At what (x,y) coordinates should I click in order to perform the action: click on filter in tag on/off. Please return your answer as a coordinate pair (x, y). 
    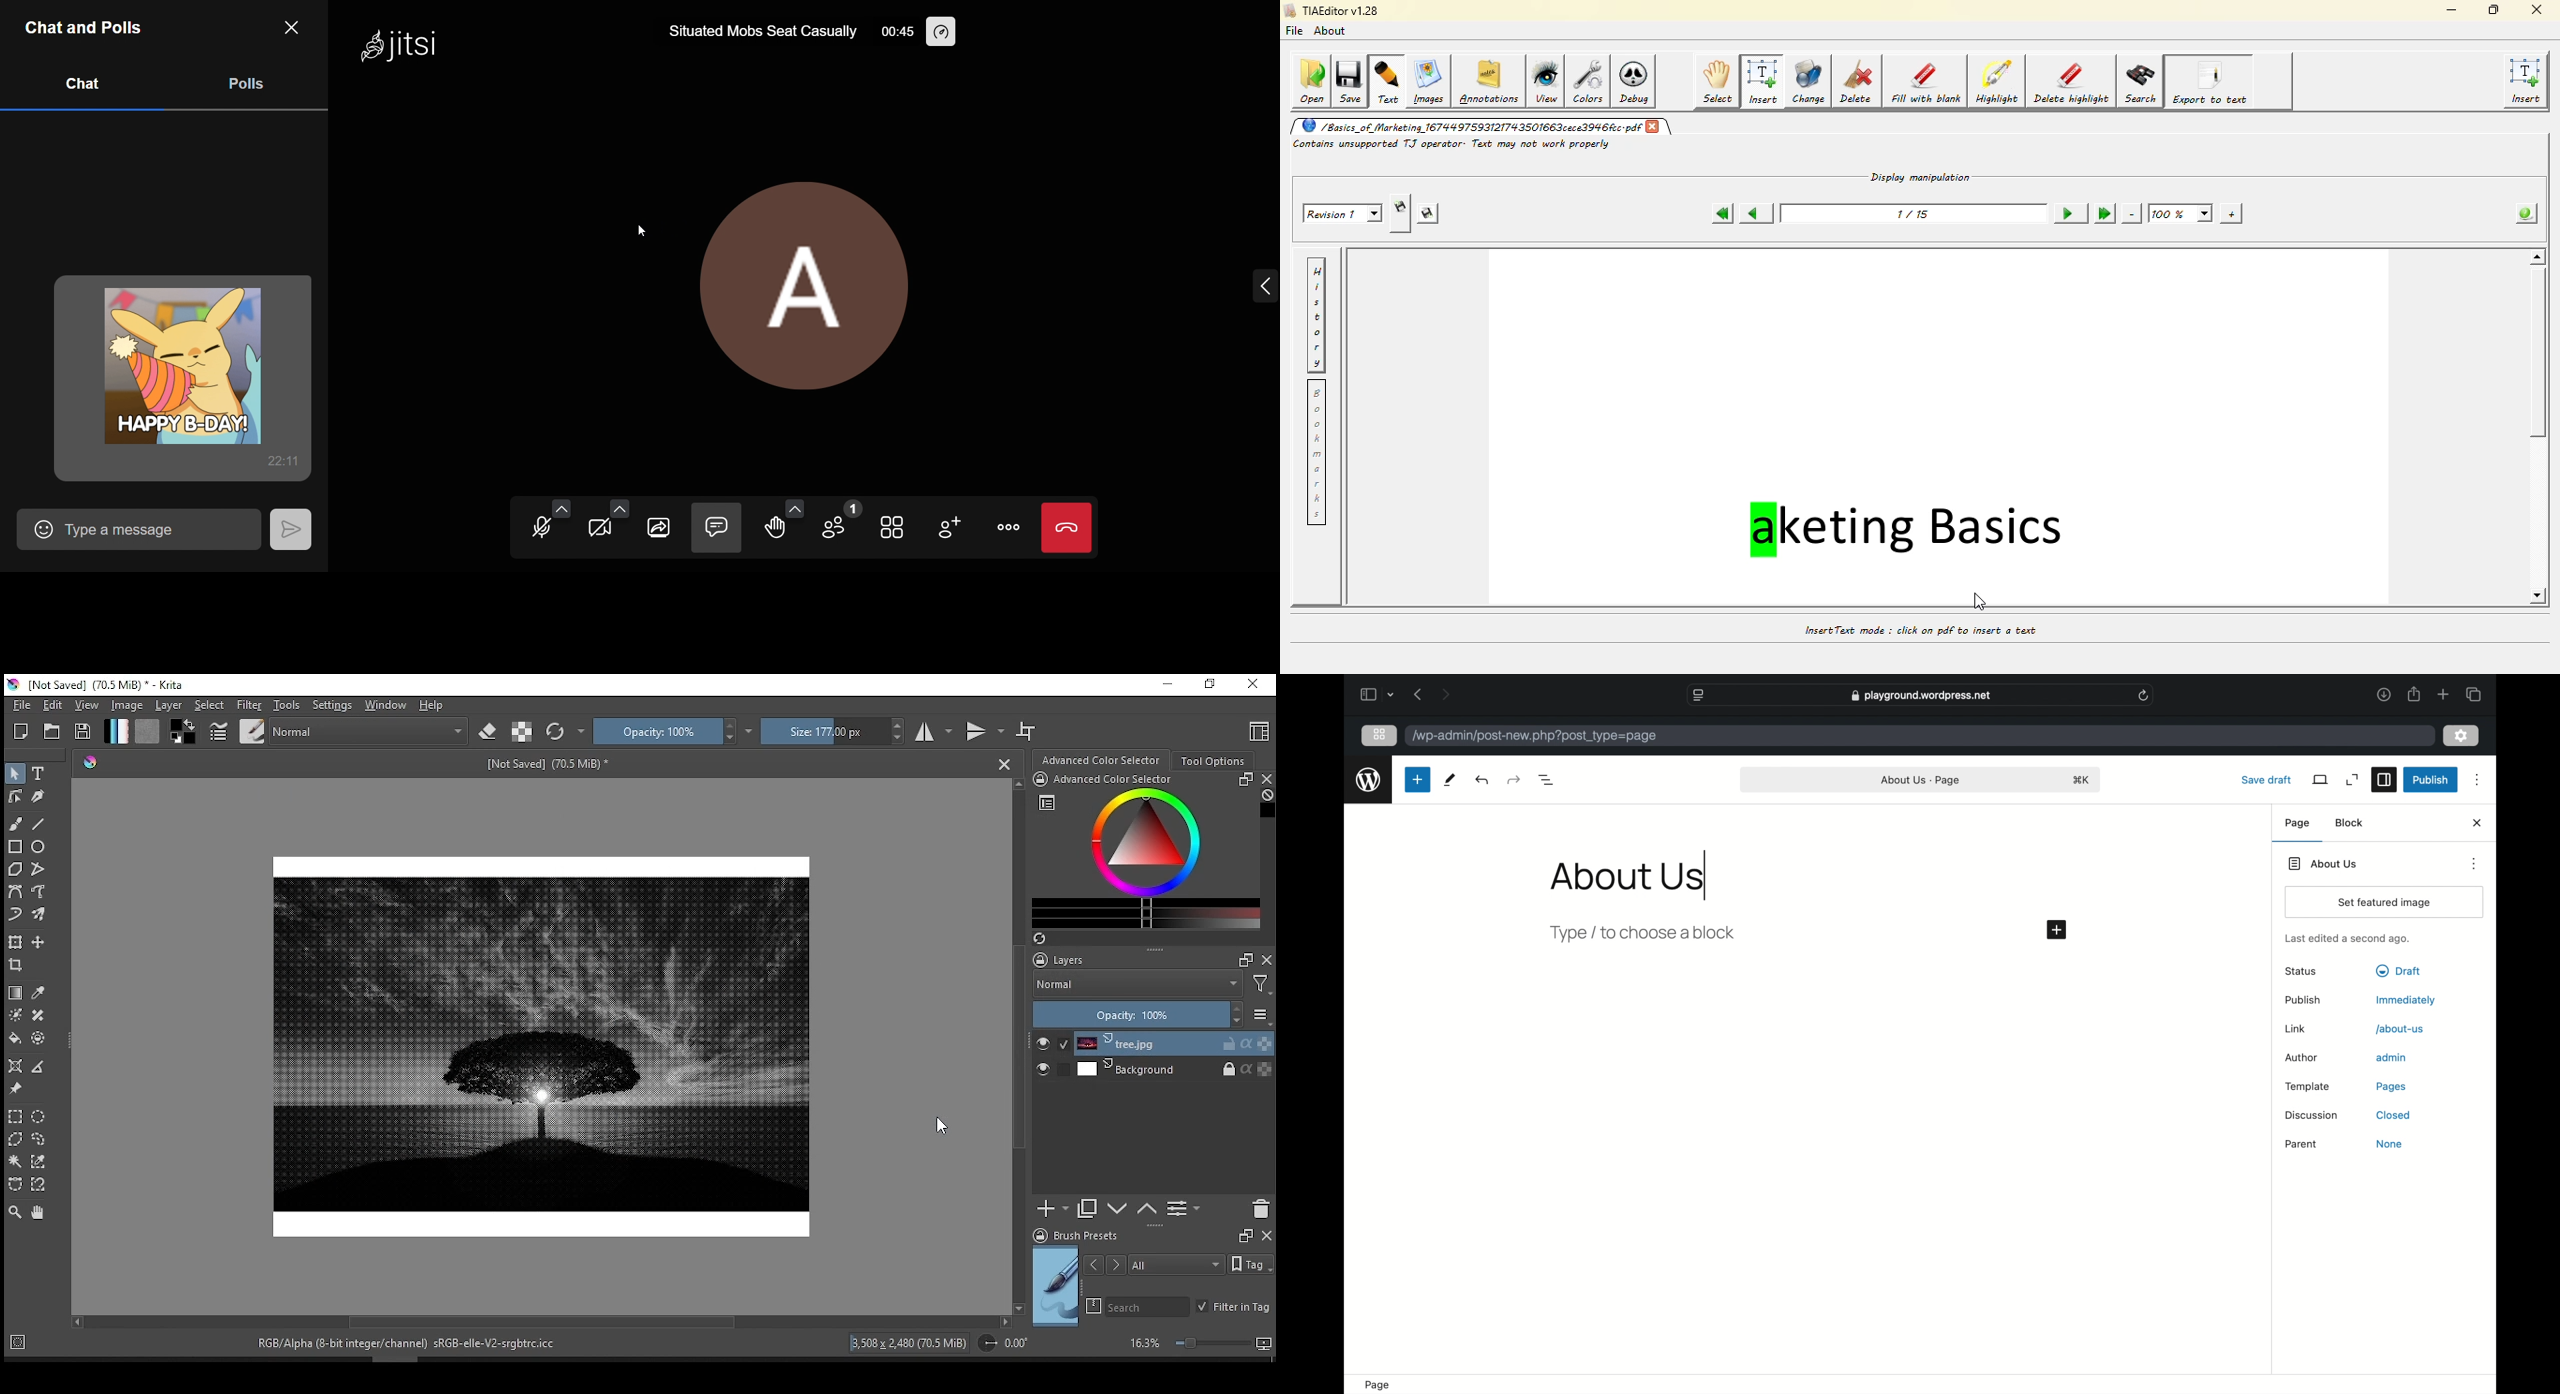
    Looking at the image, I should click on (1232, 1309).